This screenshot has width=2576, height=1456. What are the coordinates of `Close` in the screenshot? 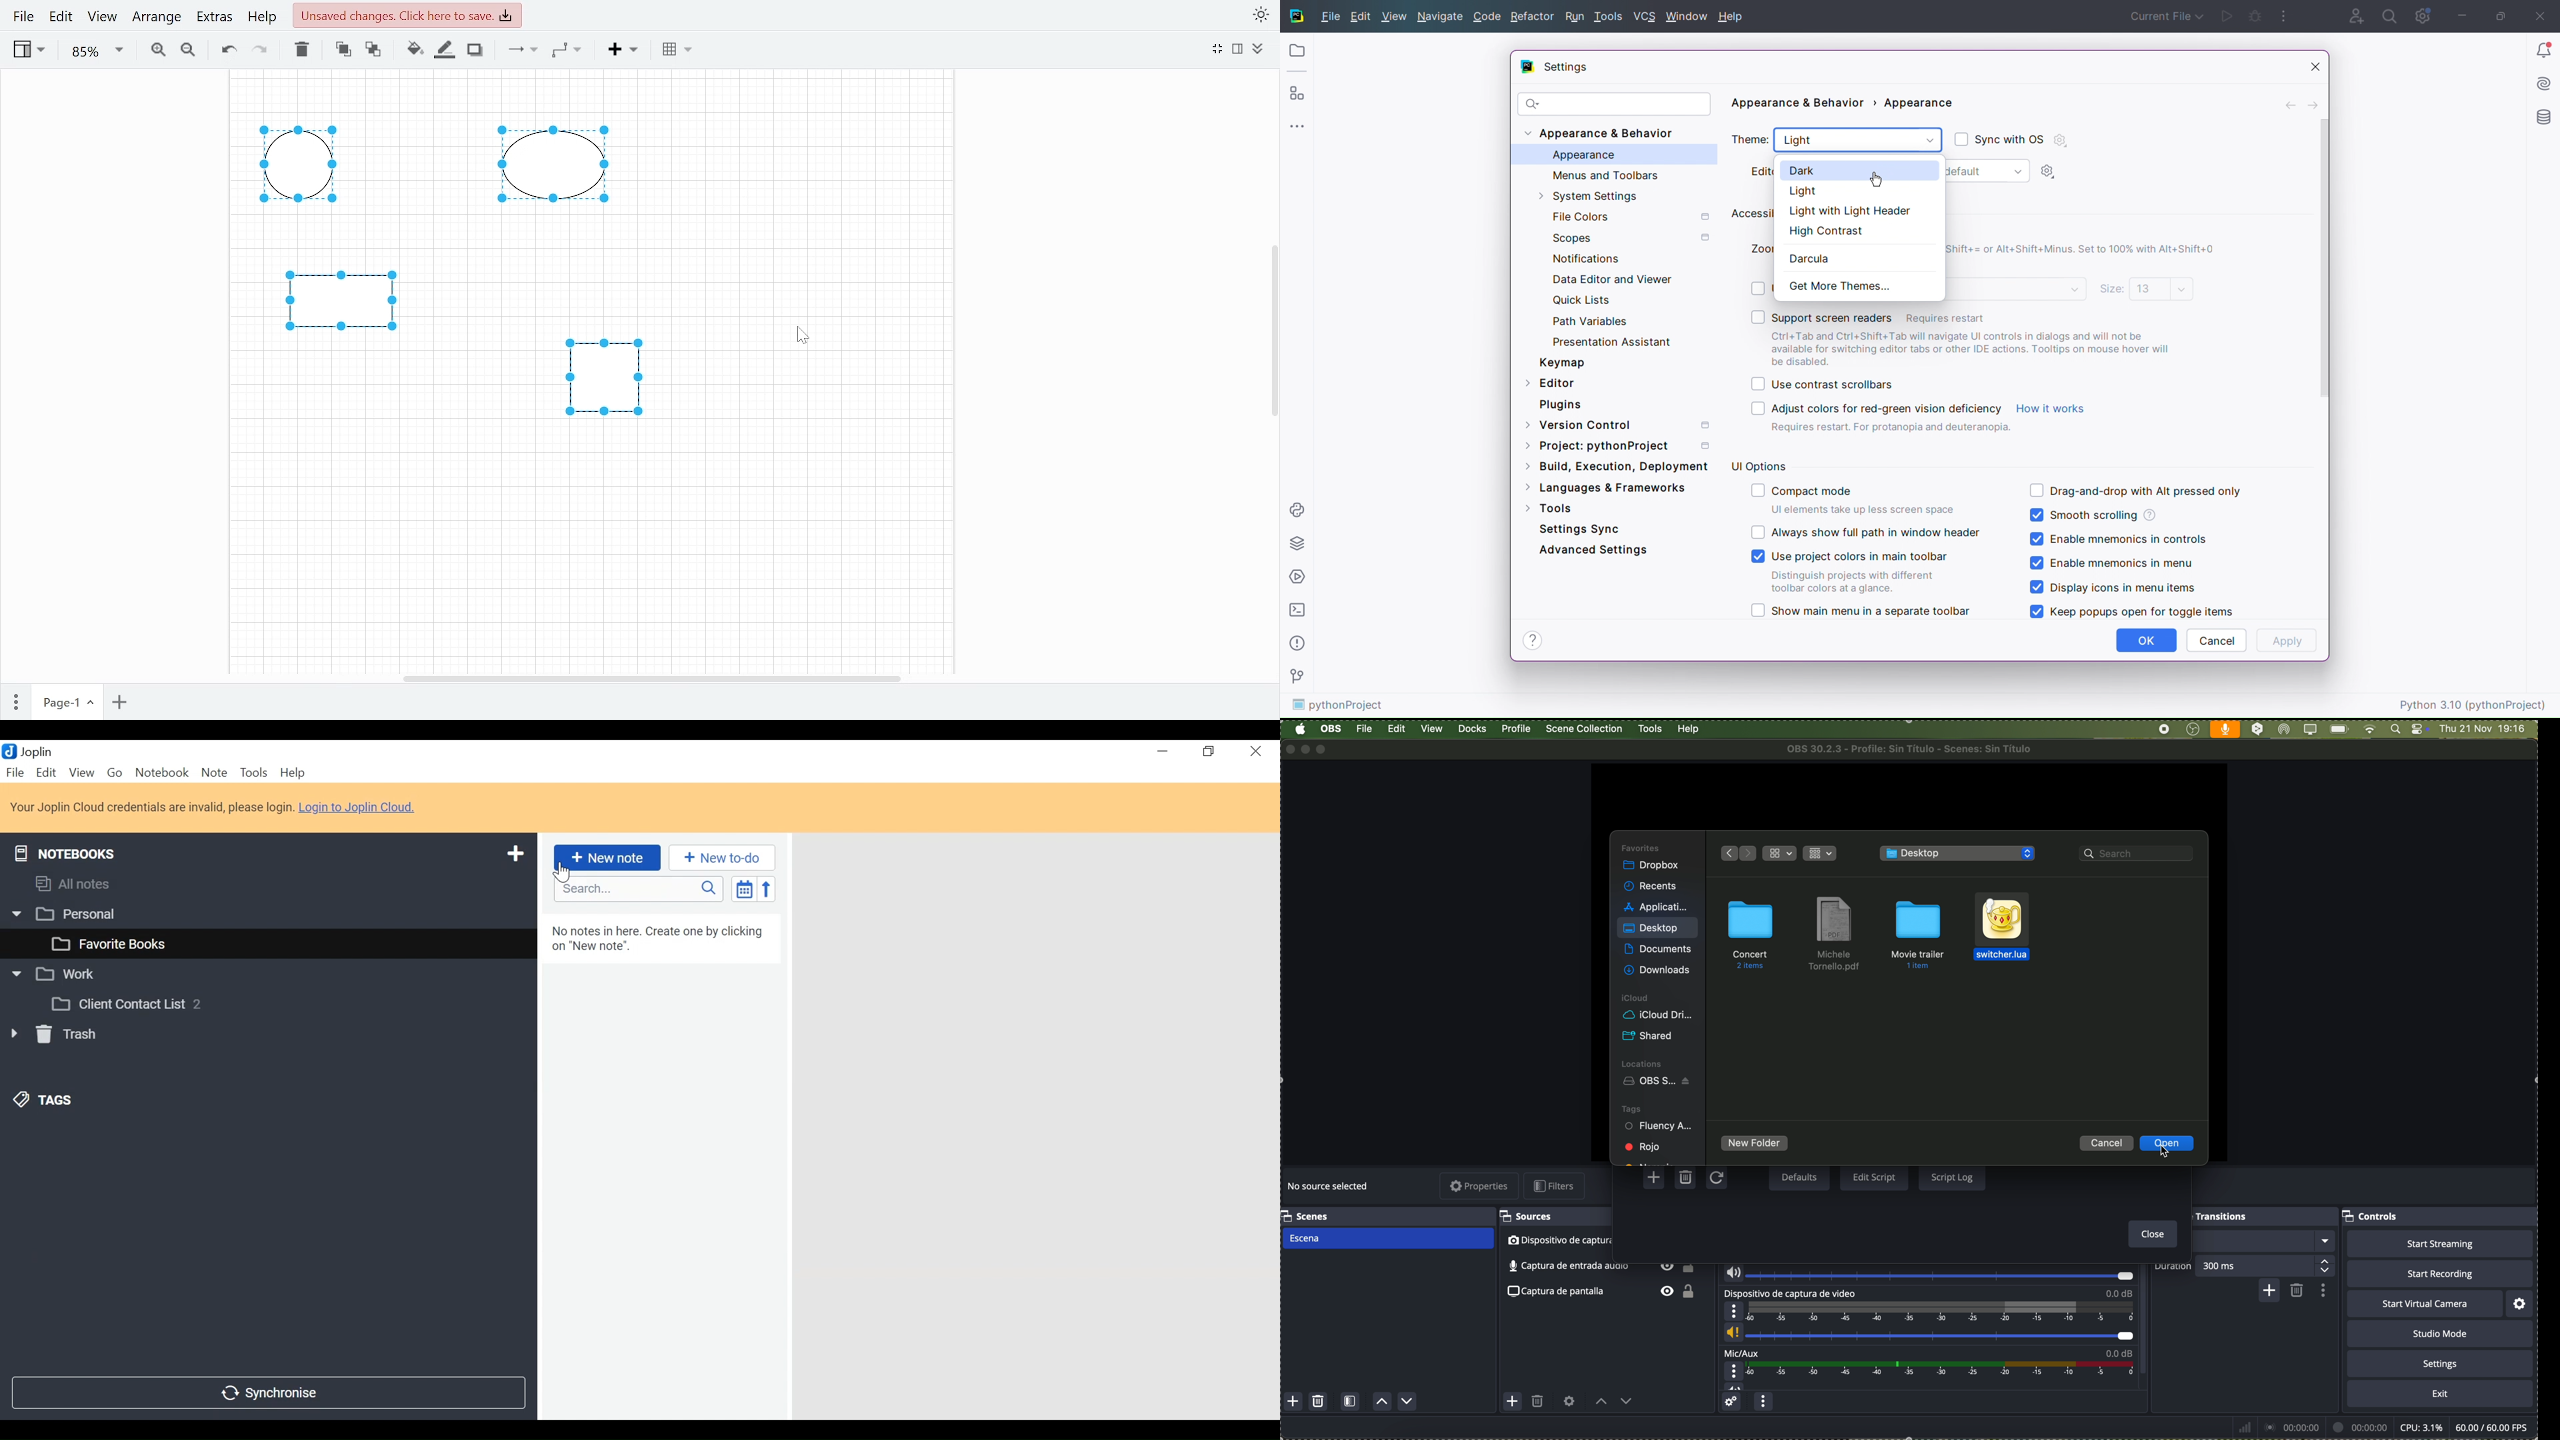 It's located at (1257, 750).